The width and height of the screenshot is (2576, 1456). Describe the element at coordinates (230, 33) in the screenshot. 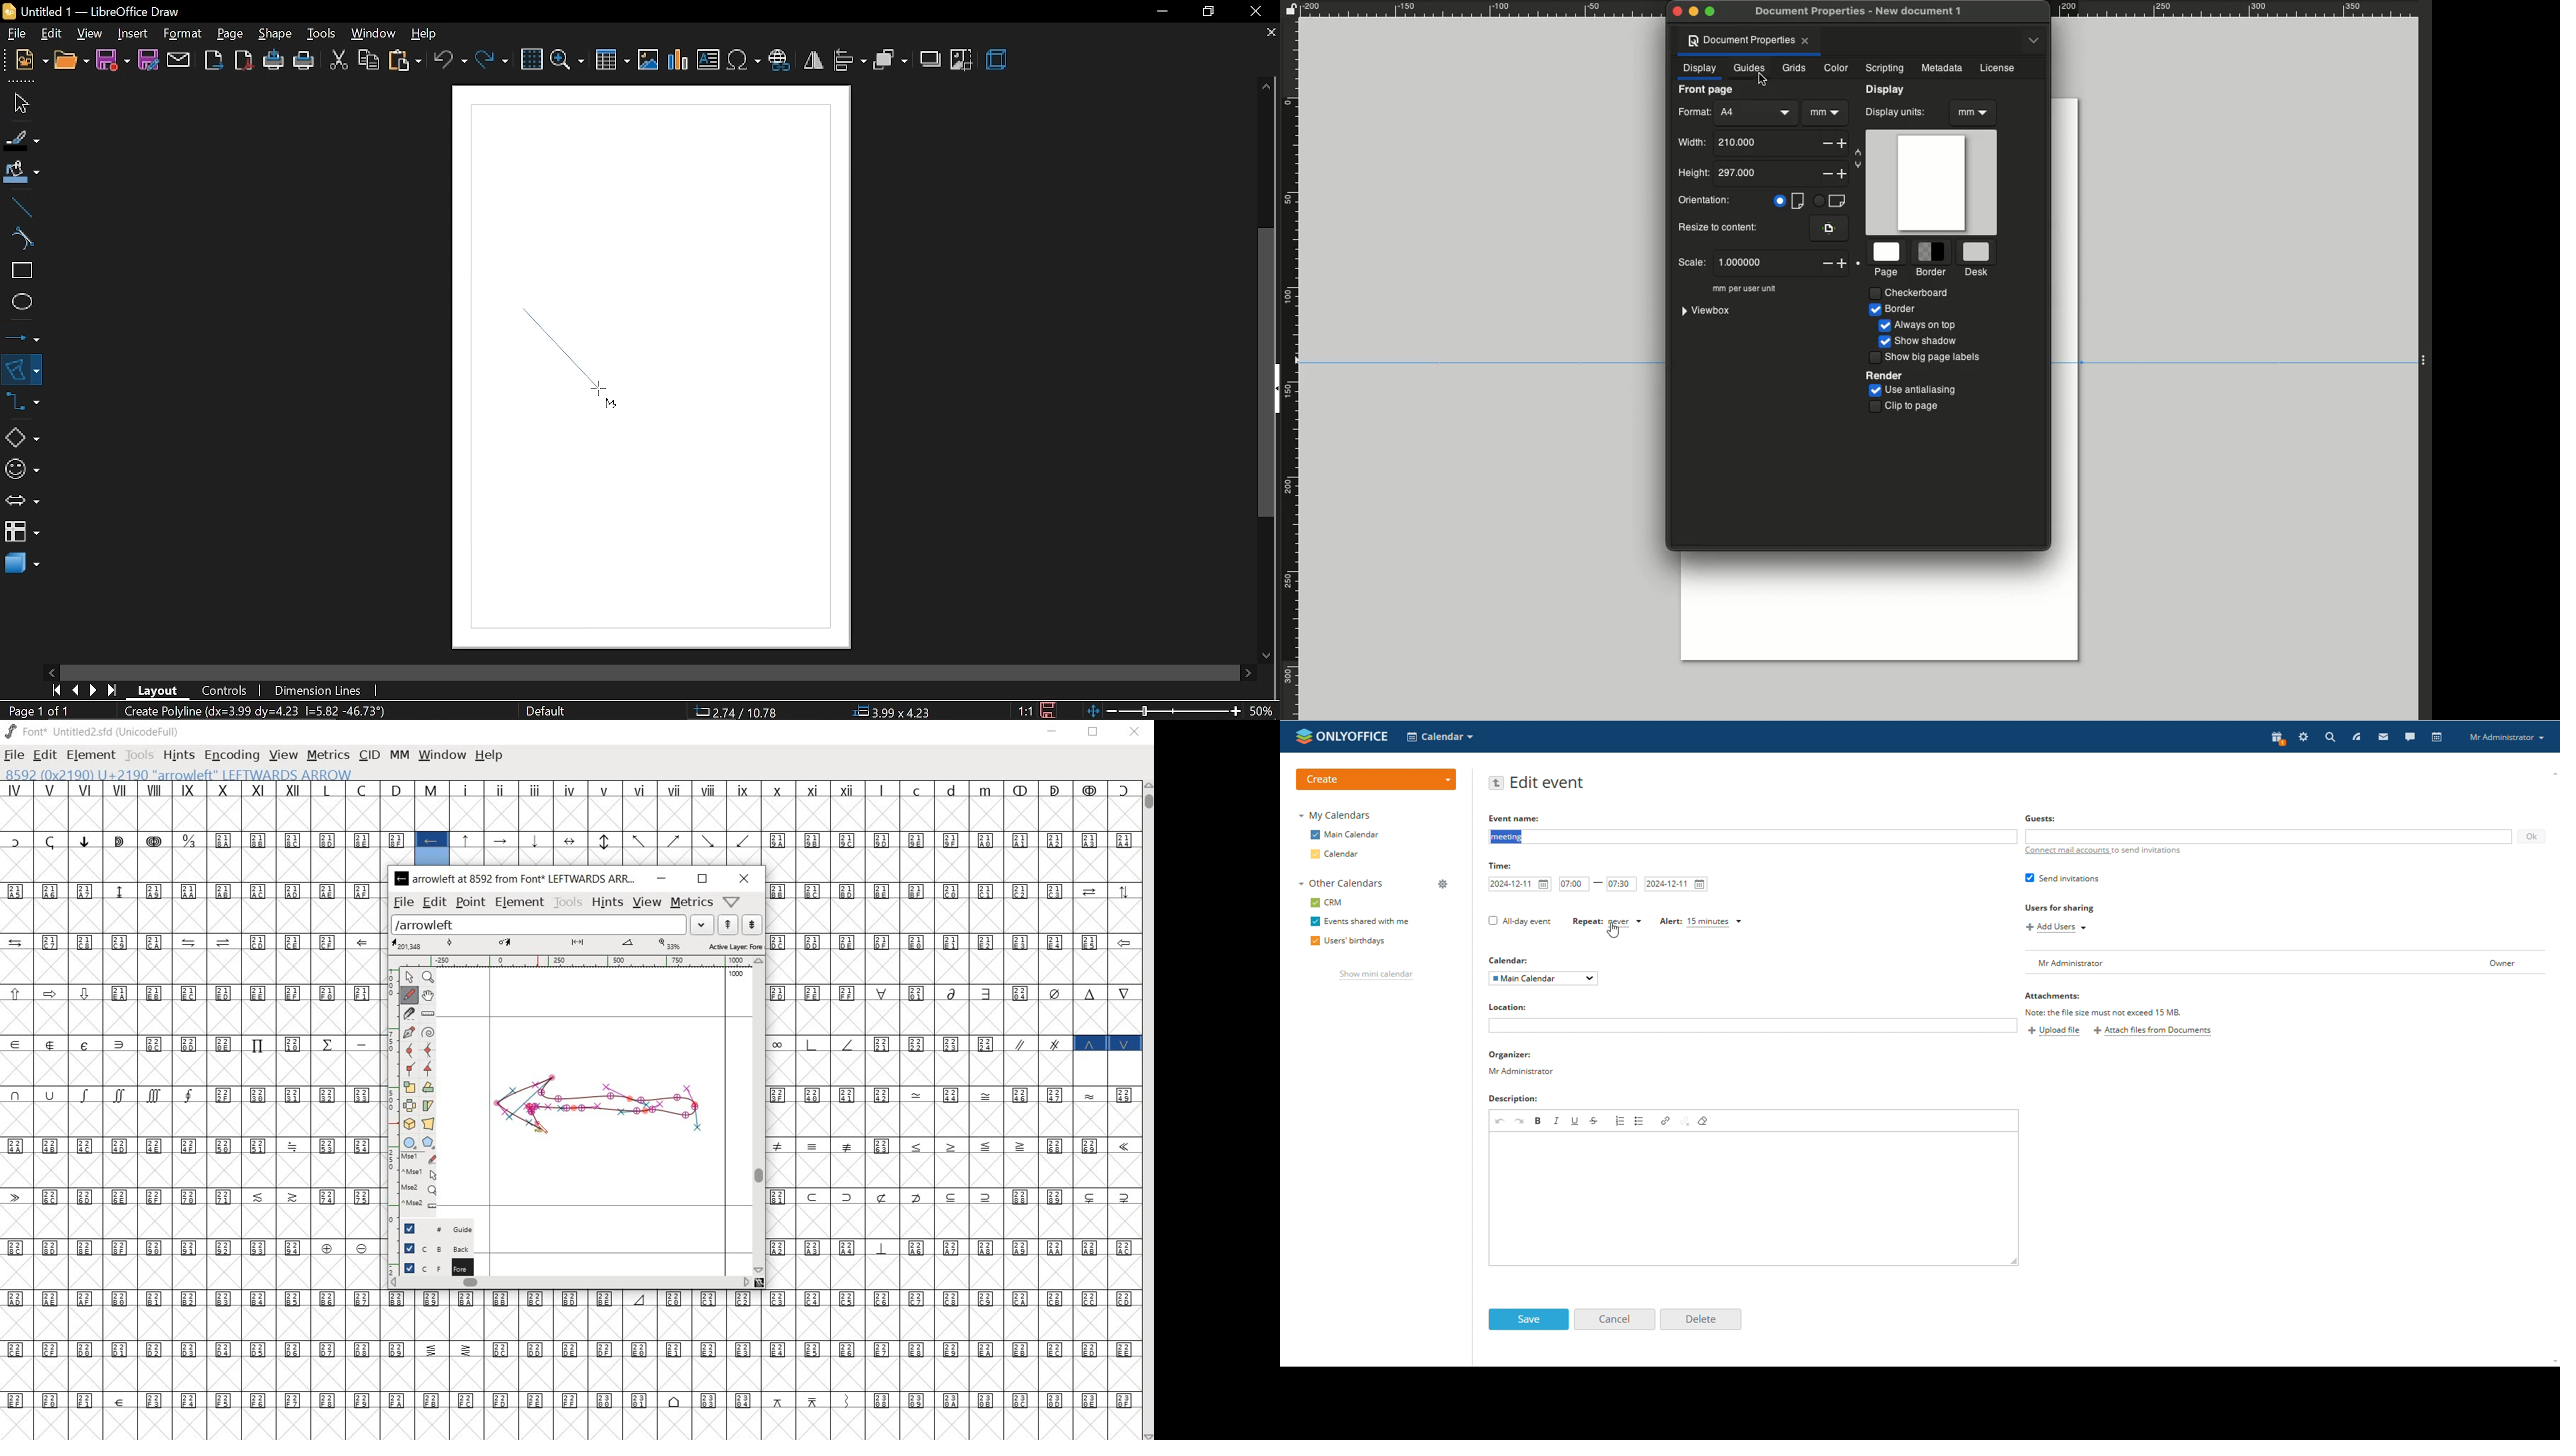

I see `page` at that location.